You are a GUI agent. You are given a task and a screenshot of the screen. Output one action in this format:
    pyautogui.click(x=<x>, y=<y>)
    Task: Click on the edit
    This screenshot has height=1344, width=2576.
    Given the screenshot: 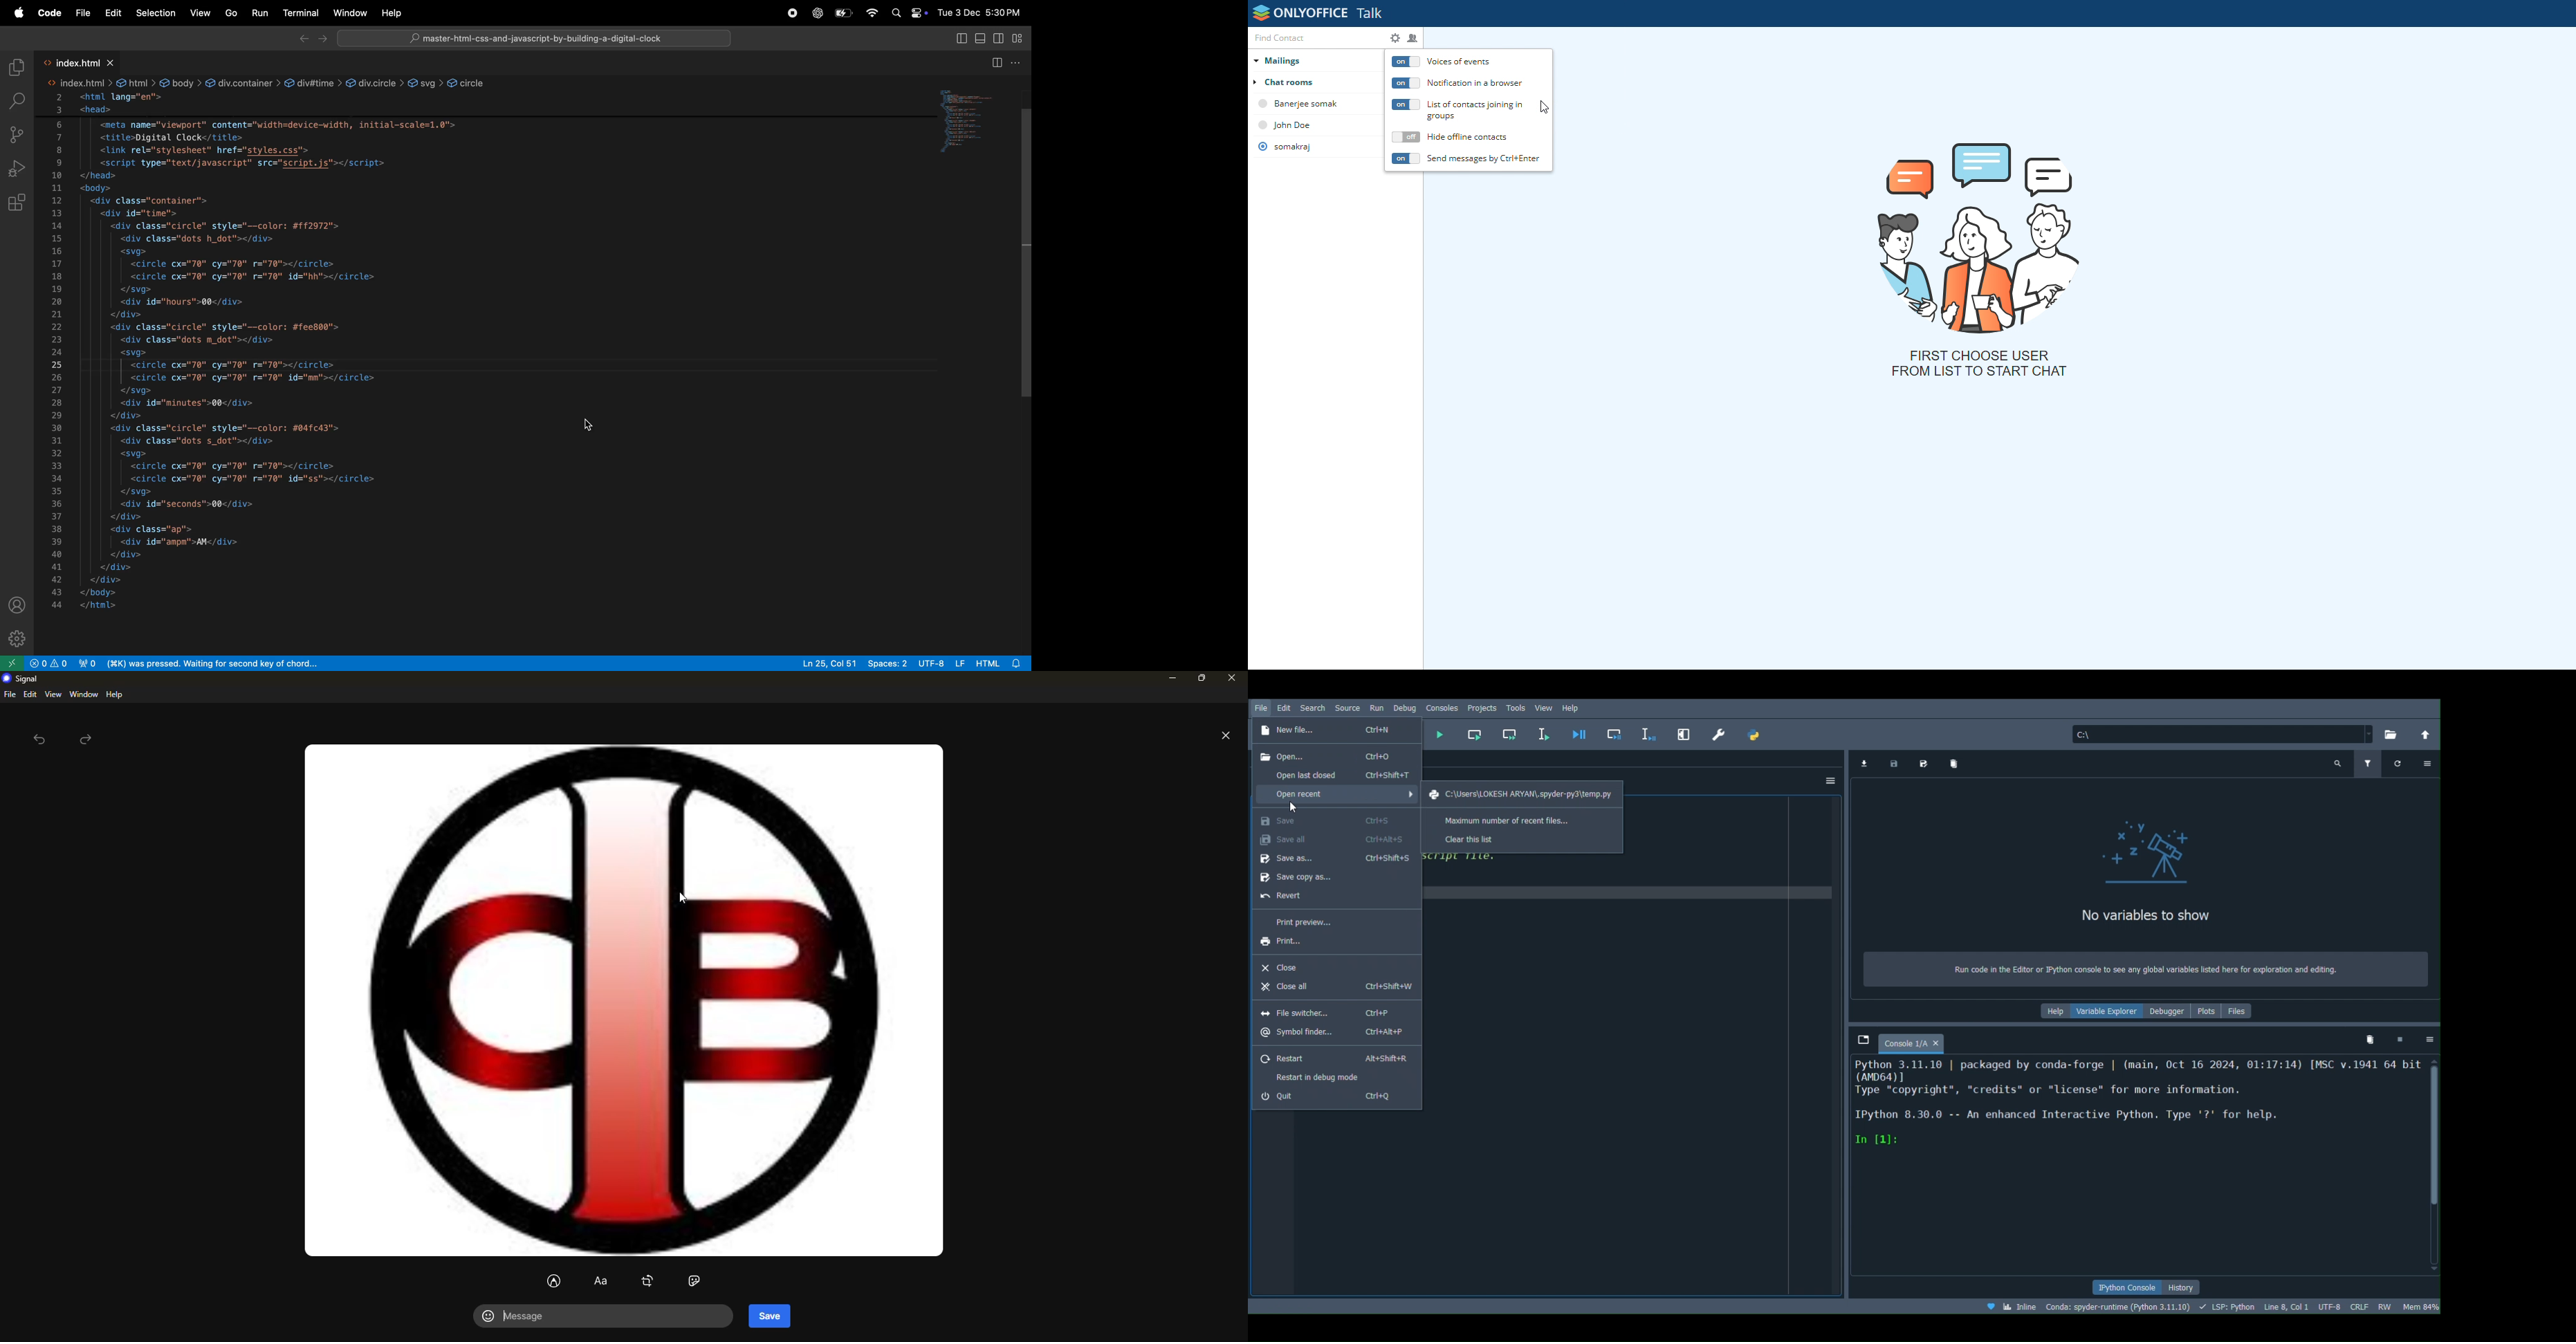 What is the action you would take?
    pyautogui.click(x=112, y=13)
    